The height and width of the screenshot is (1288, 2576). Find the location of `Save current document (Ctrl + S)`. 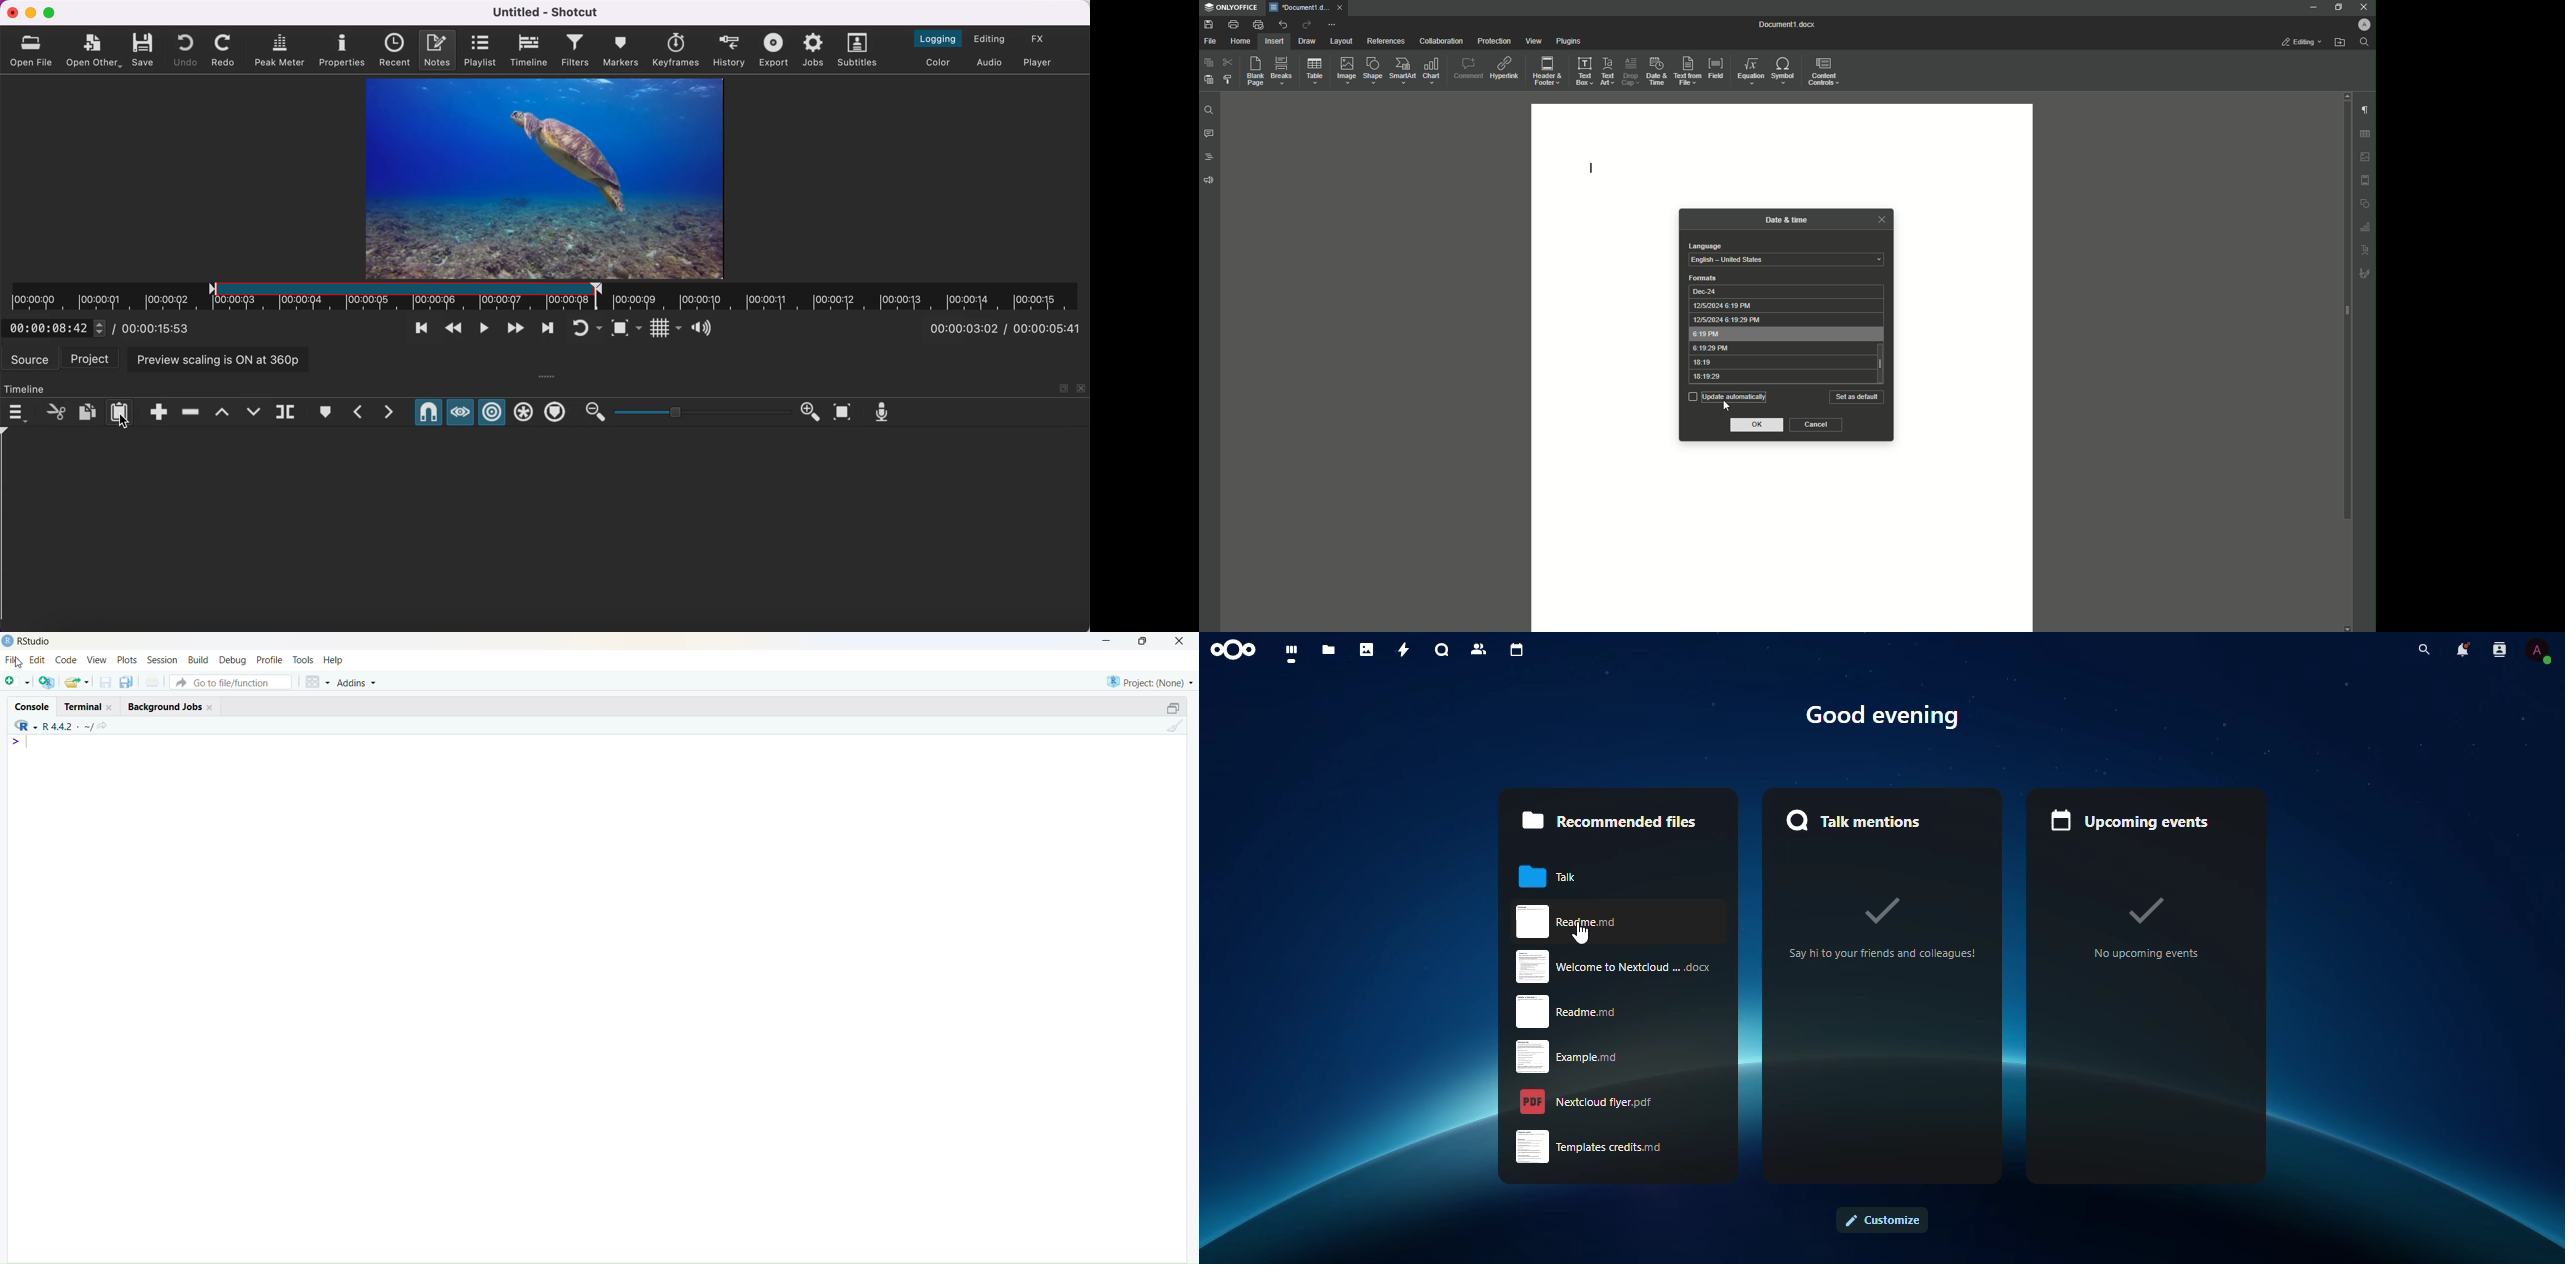

Save current document (Ctrl + S) is located at coordinates (105, 683).